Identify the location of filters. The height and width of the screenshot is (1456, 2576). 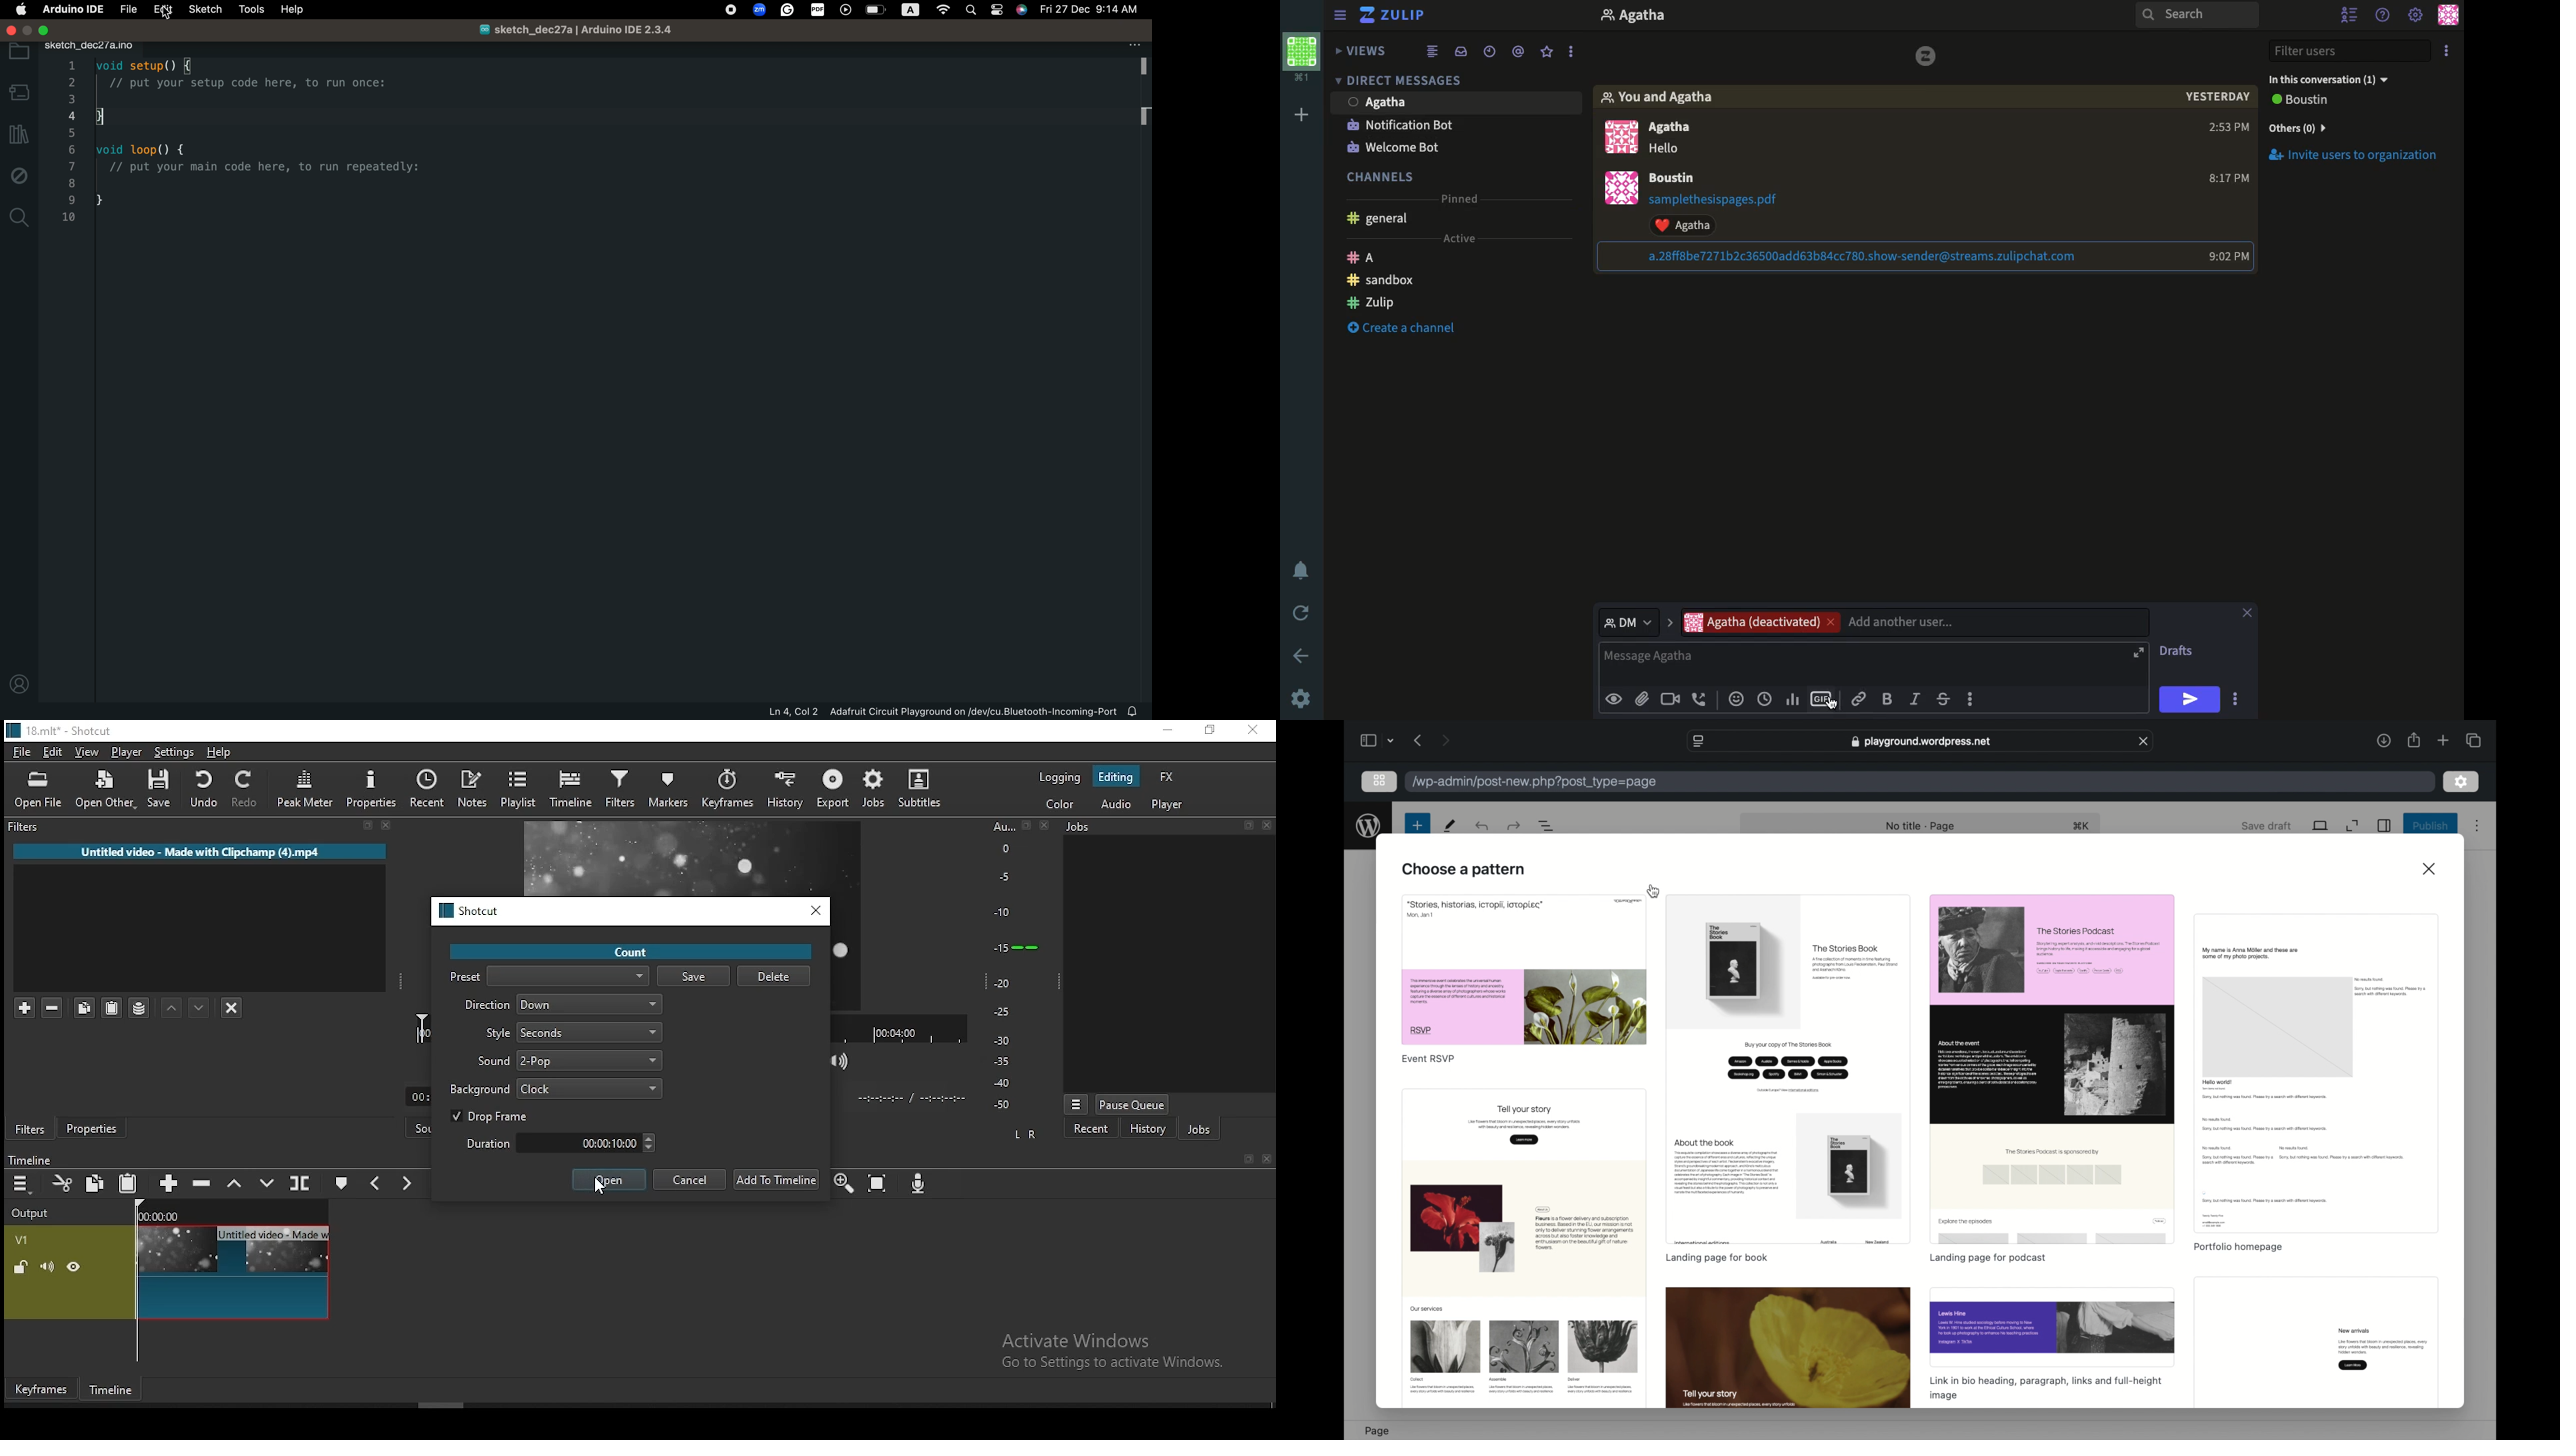
(618, 790).